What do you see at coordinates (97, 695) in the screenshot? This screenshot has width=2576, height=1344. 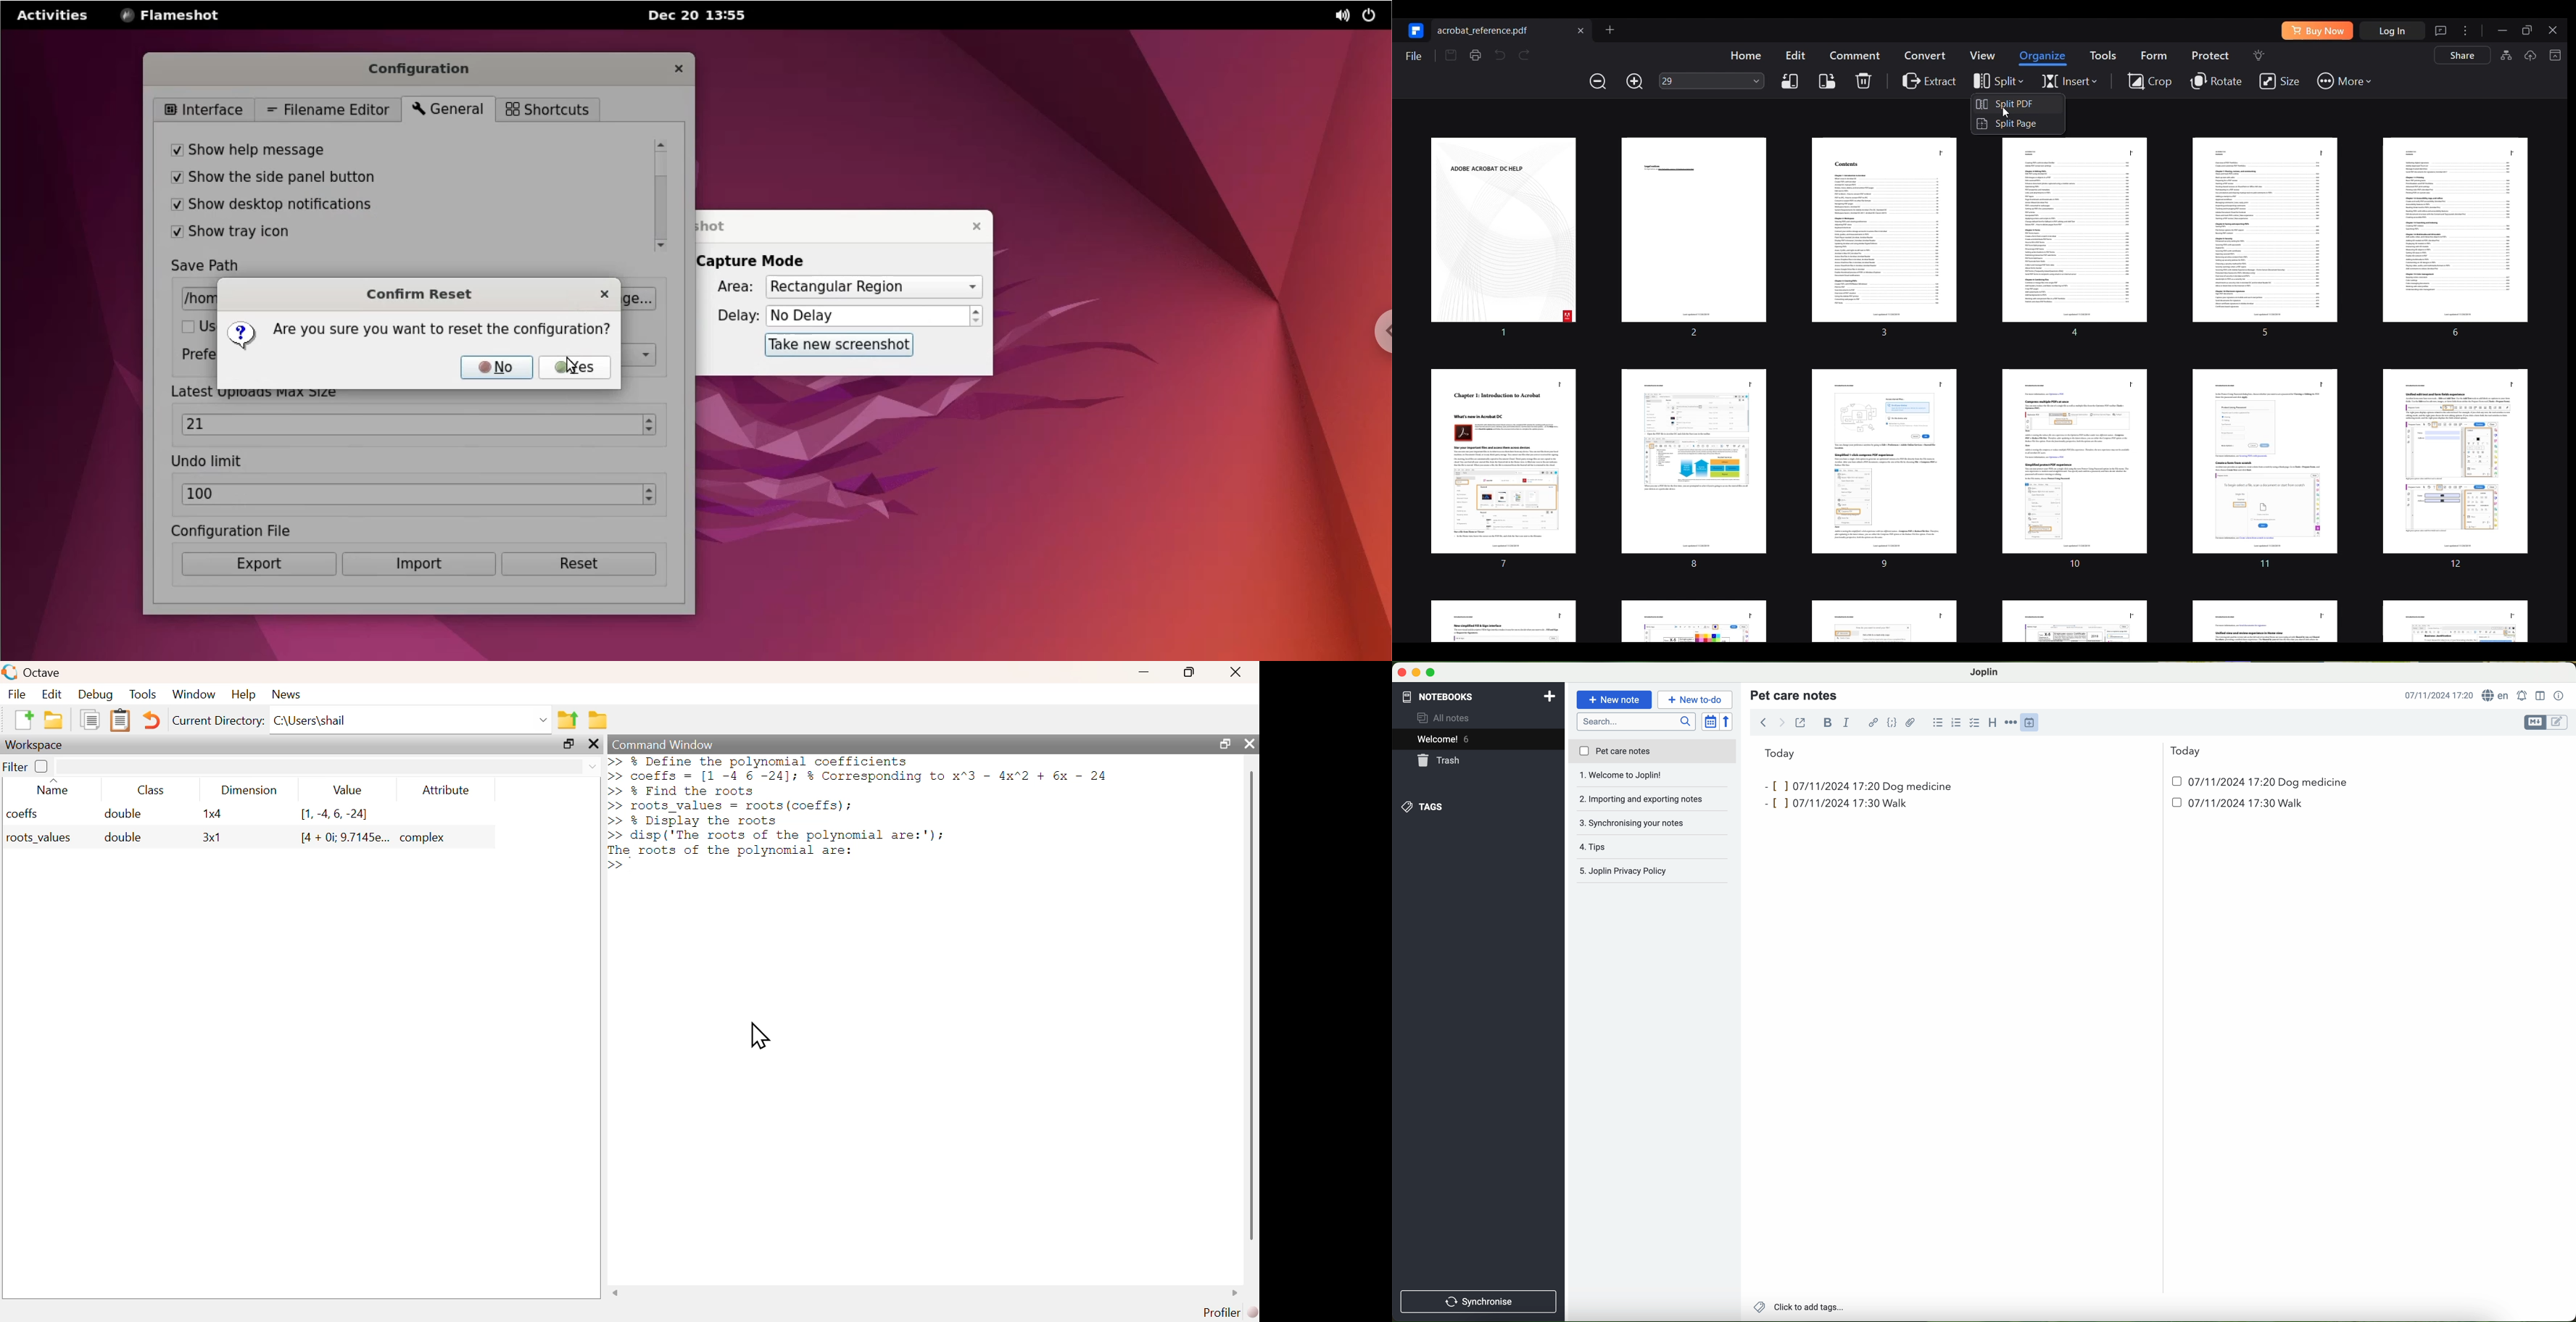 I see `Debug` at bounding box center [97, 695].